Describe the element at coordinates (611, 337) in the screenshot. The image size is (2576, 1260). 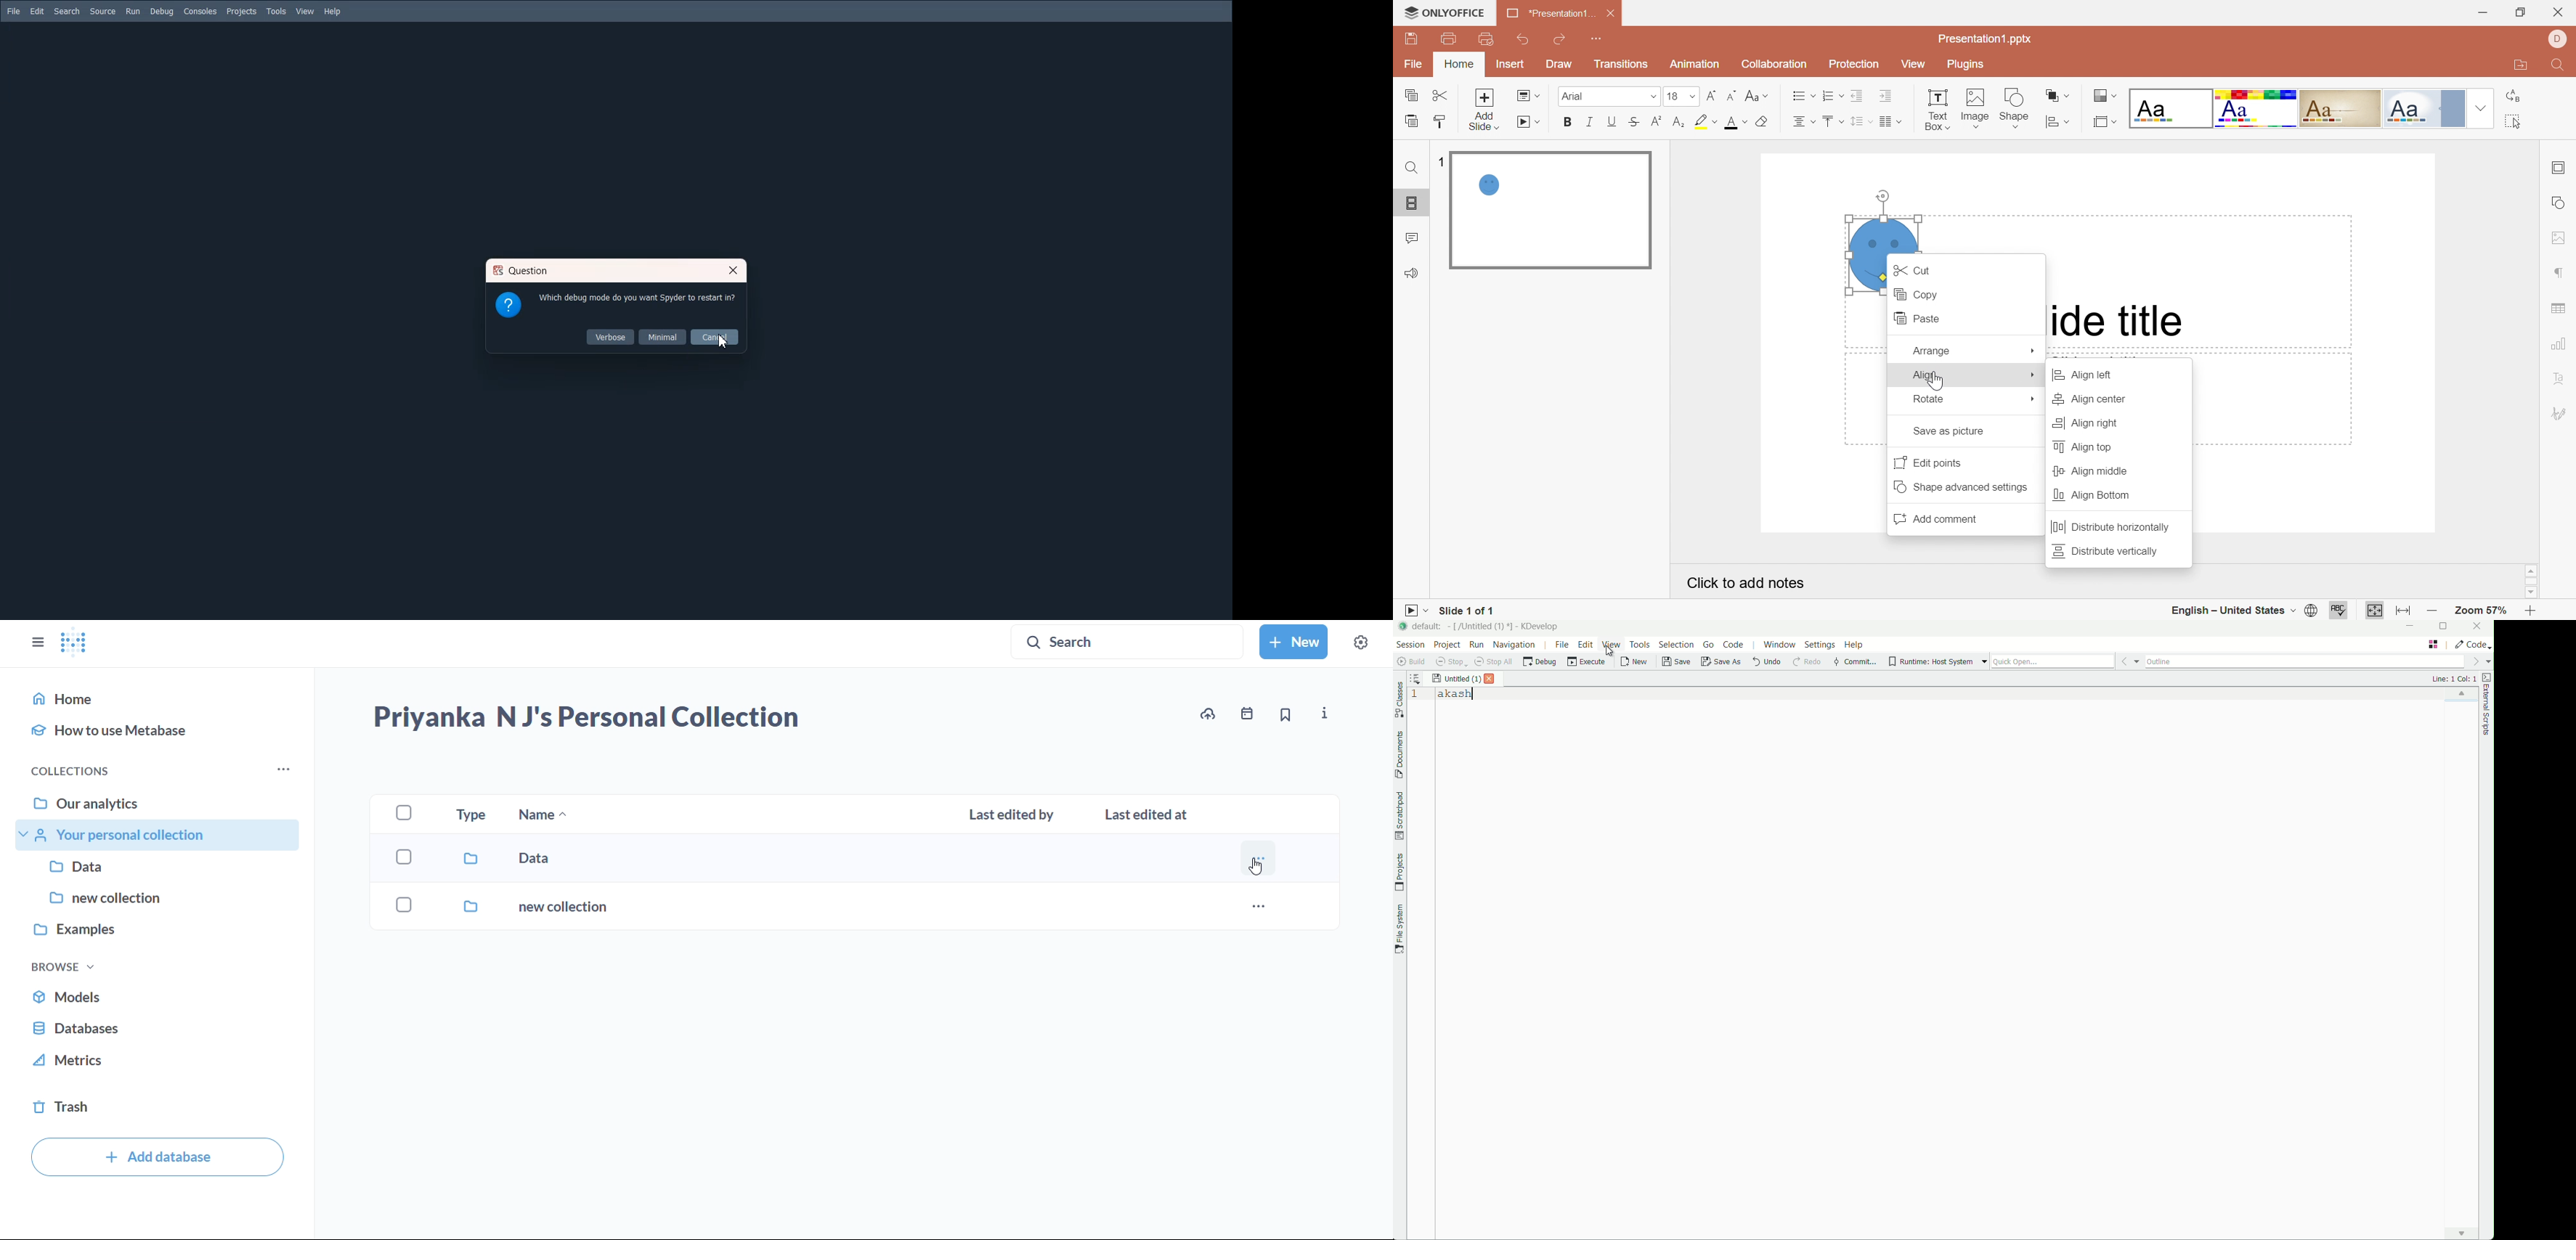
I see `Verbose` at that location.